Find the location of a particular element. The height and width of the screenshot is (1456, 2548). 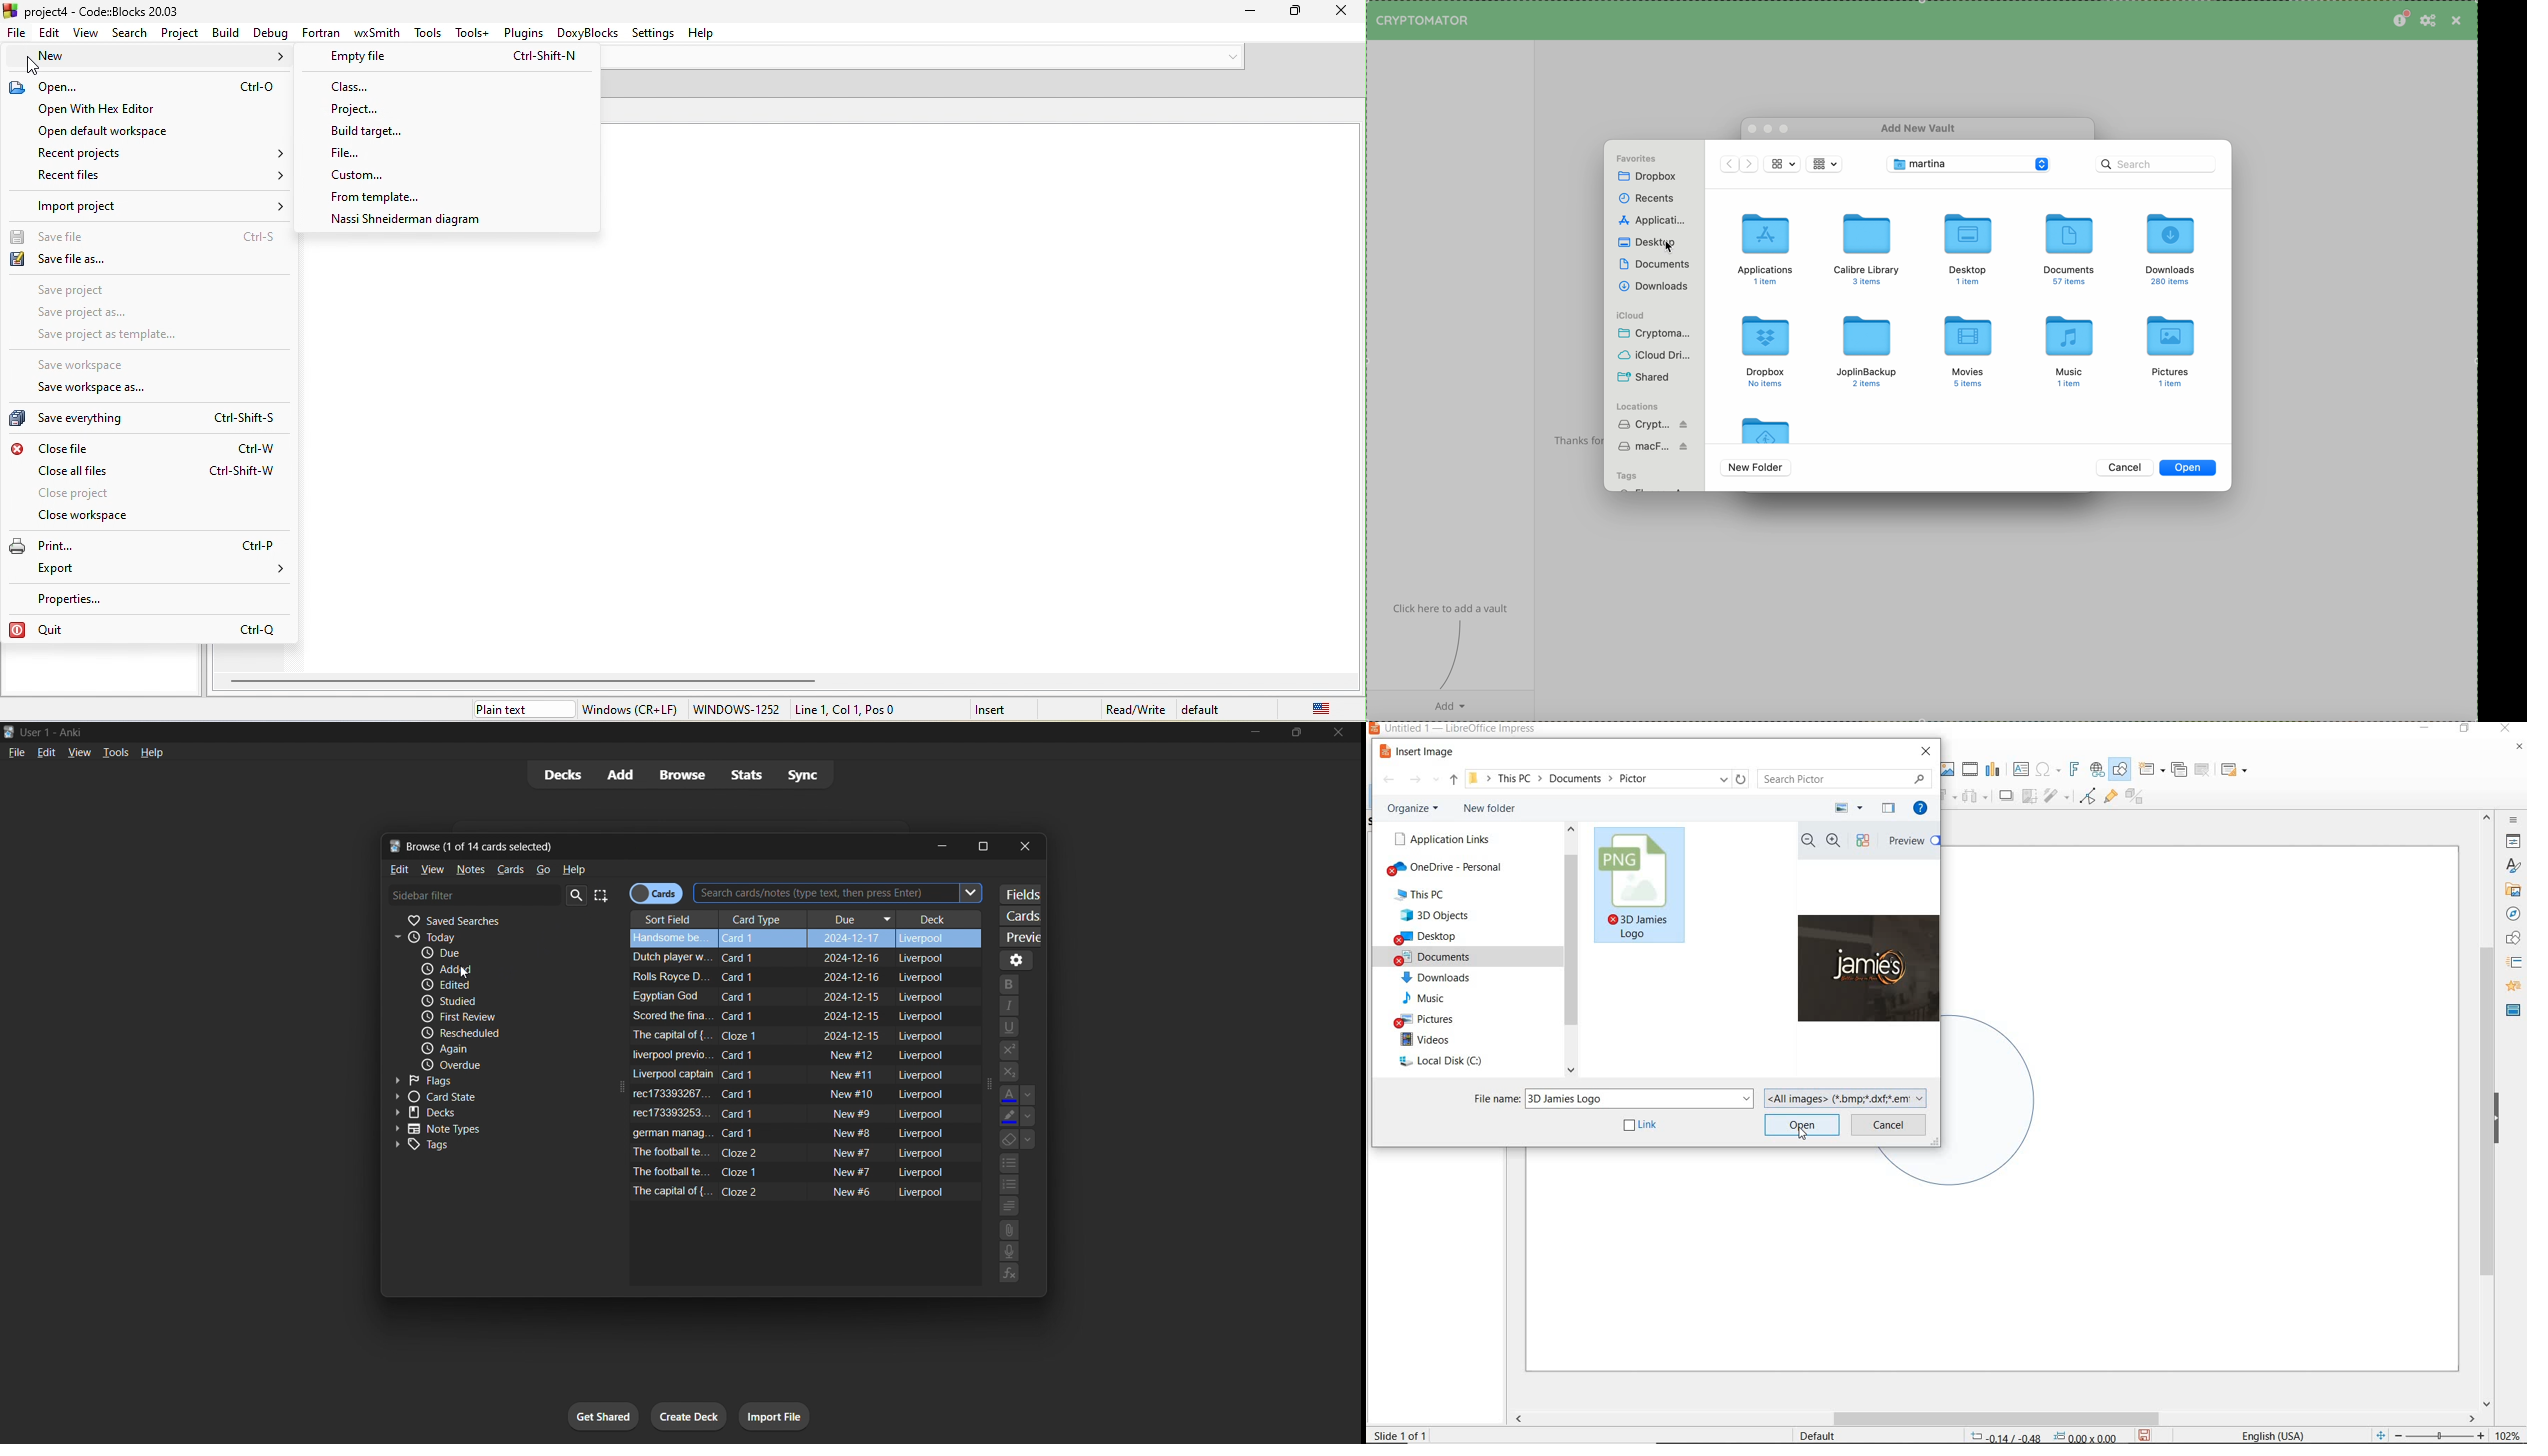

close is located at coordinates (2456, 21).